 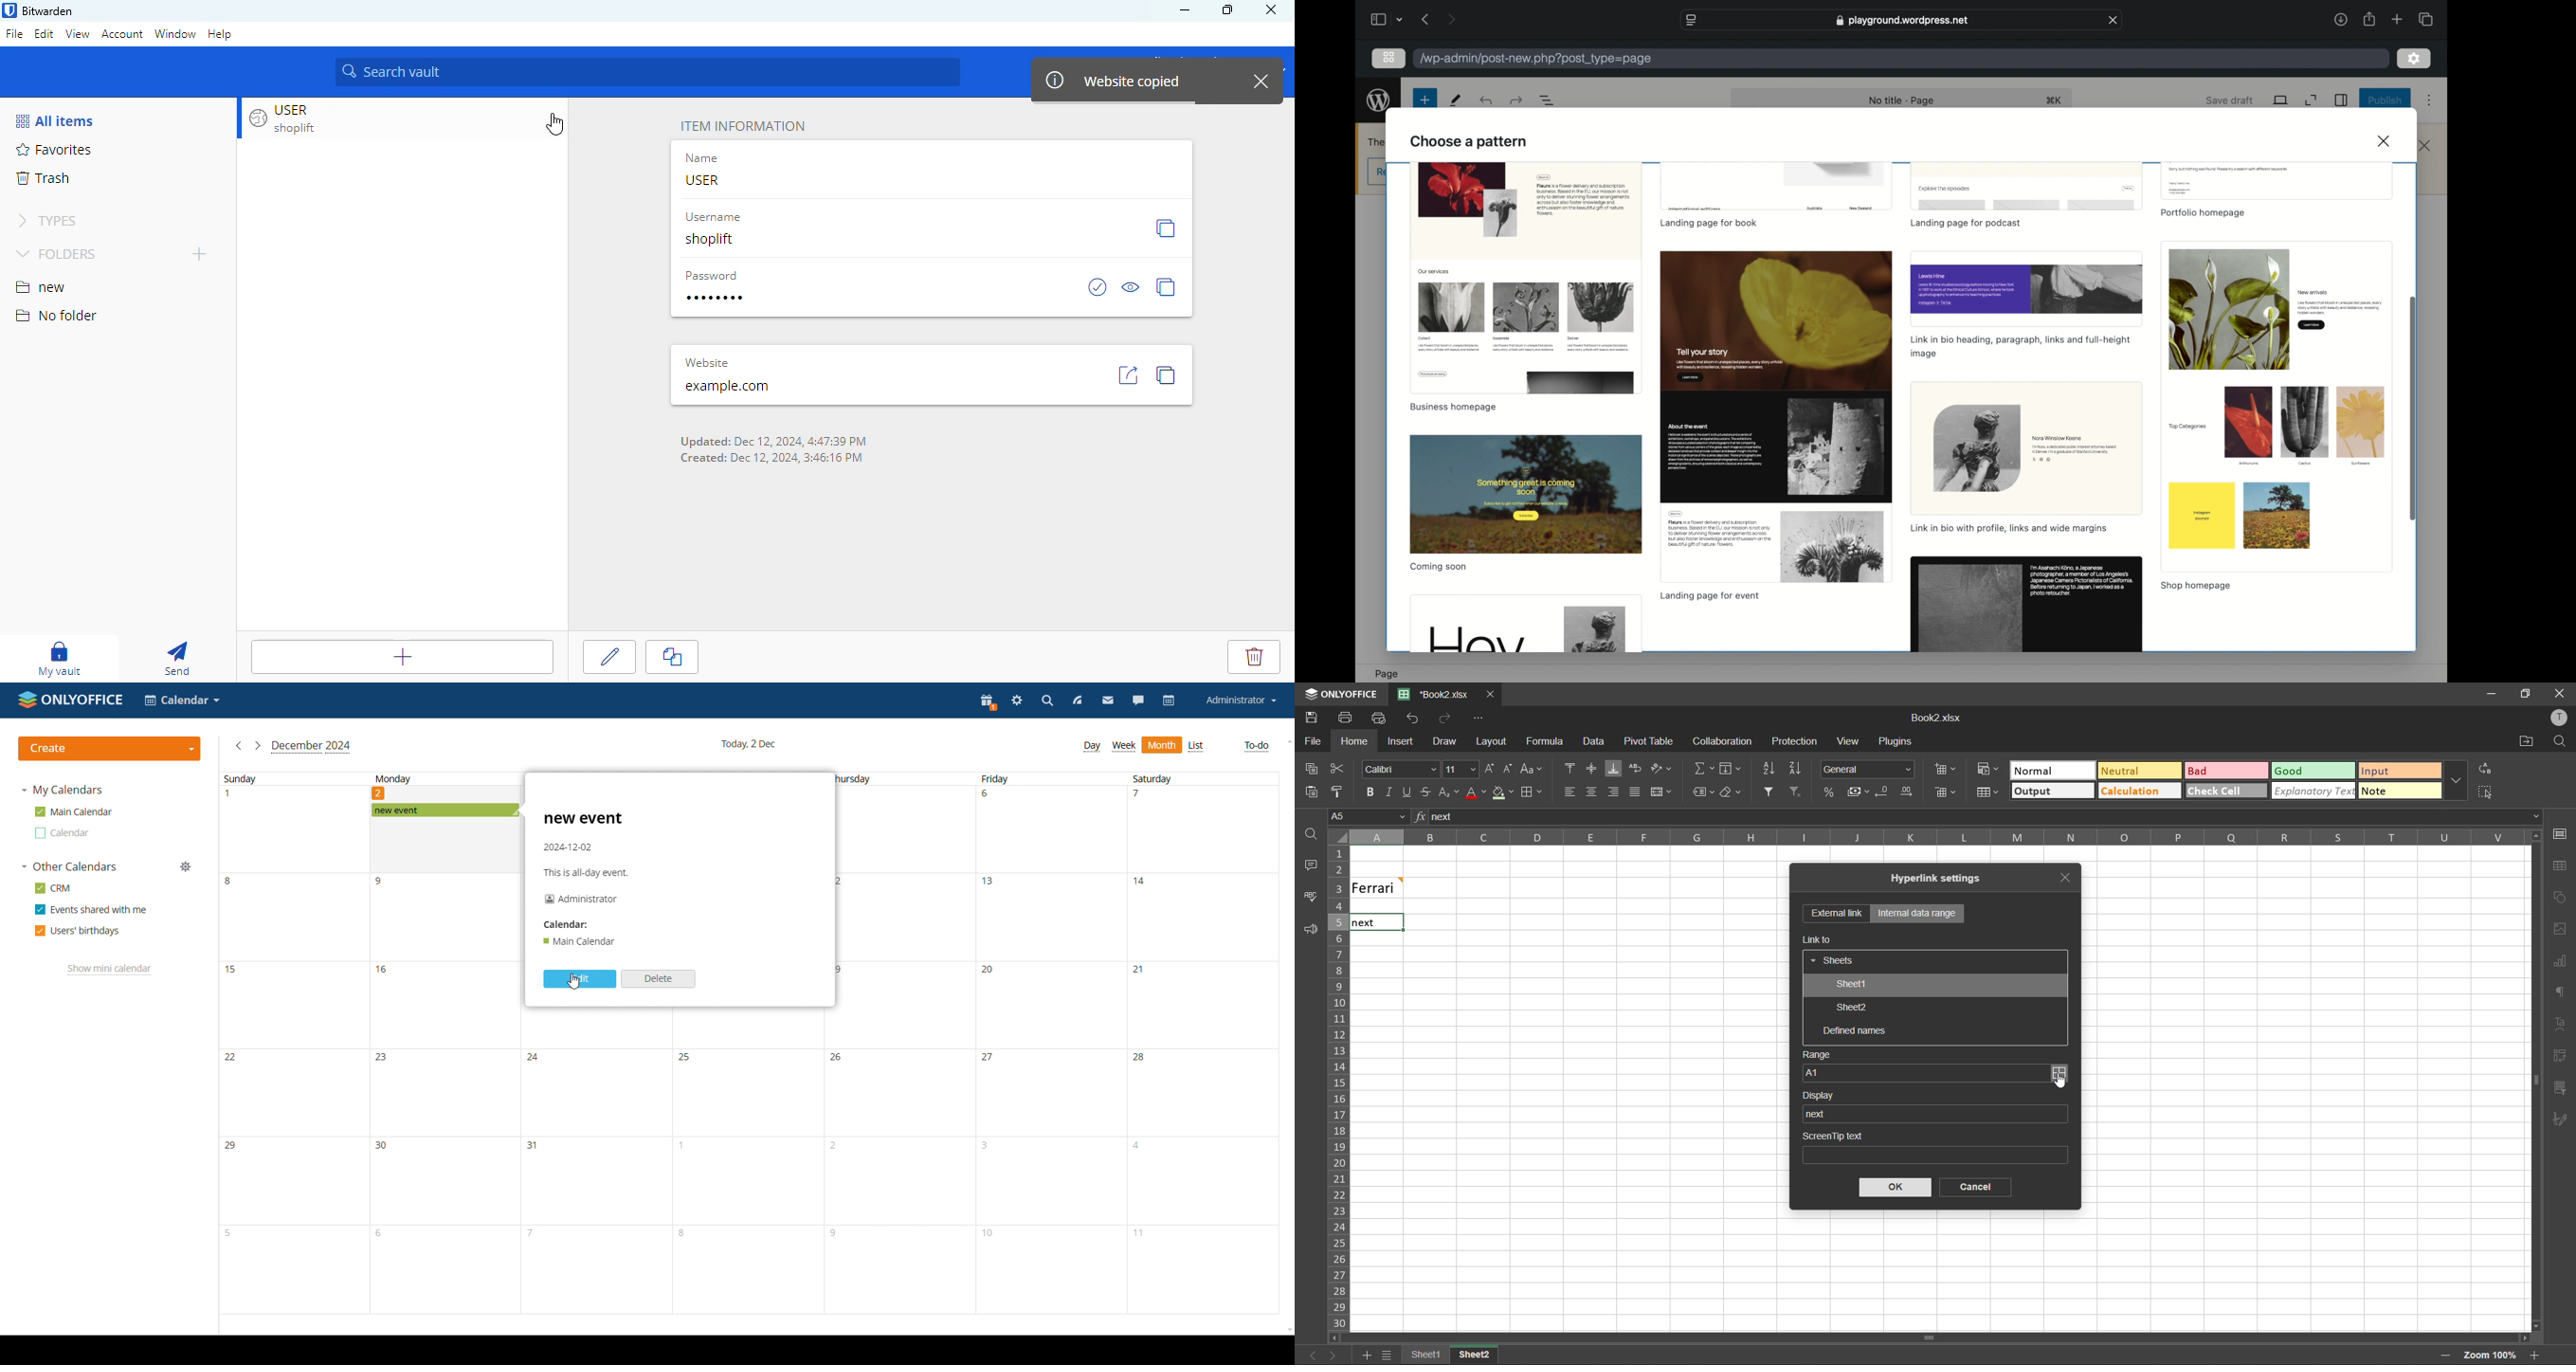 What do you see at coordinates (2562, 898) in the screenshot?
I see `shapes` at bounding box center [2562, 898].